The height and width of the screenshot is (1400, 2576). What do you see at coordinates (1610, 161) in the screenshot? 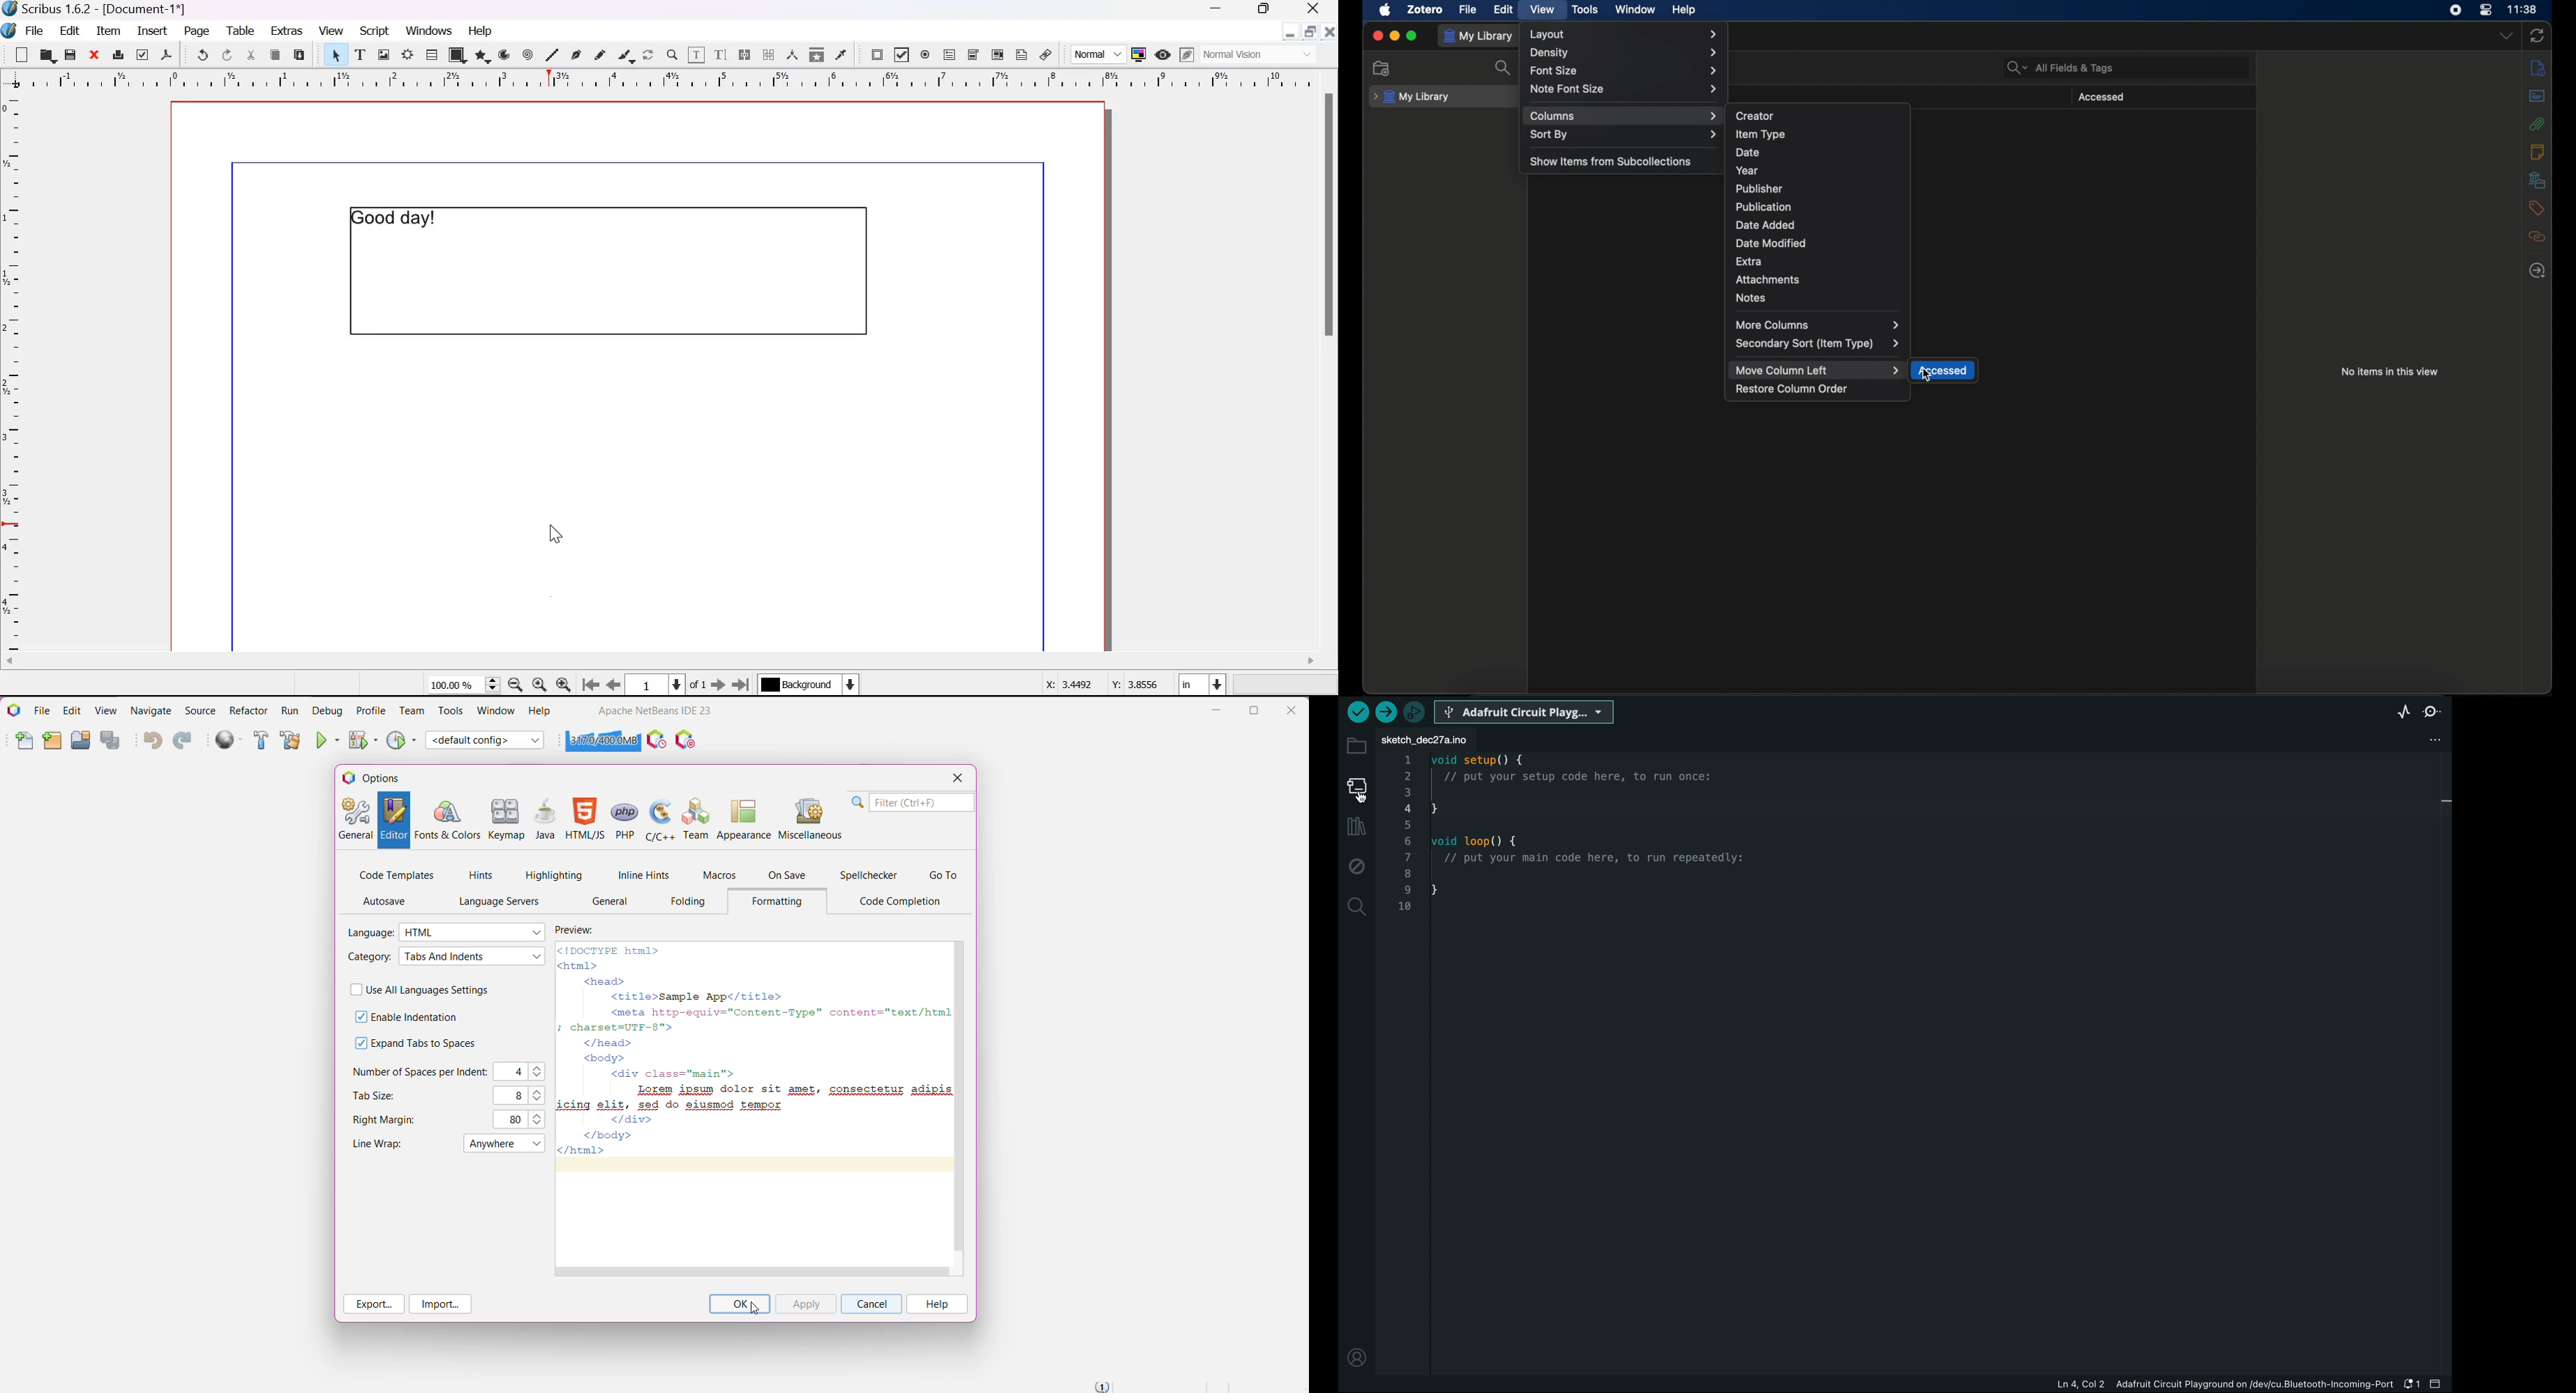
I see `show items from subcollections` at bounding box center [1610, 161].